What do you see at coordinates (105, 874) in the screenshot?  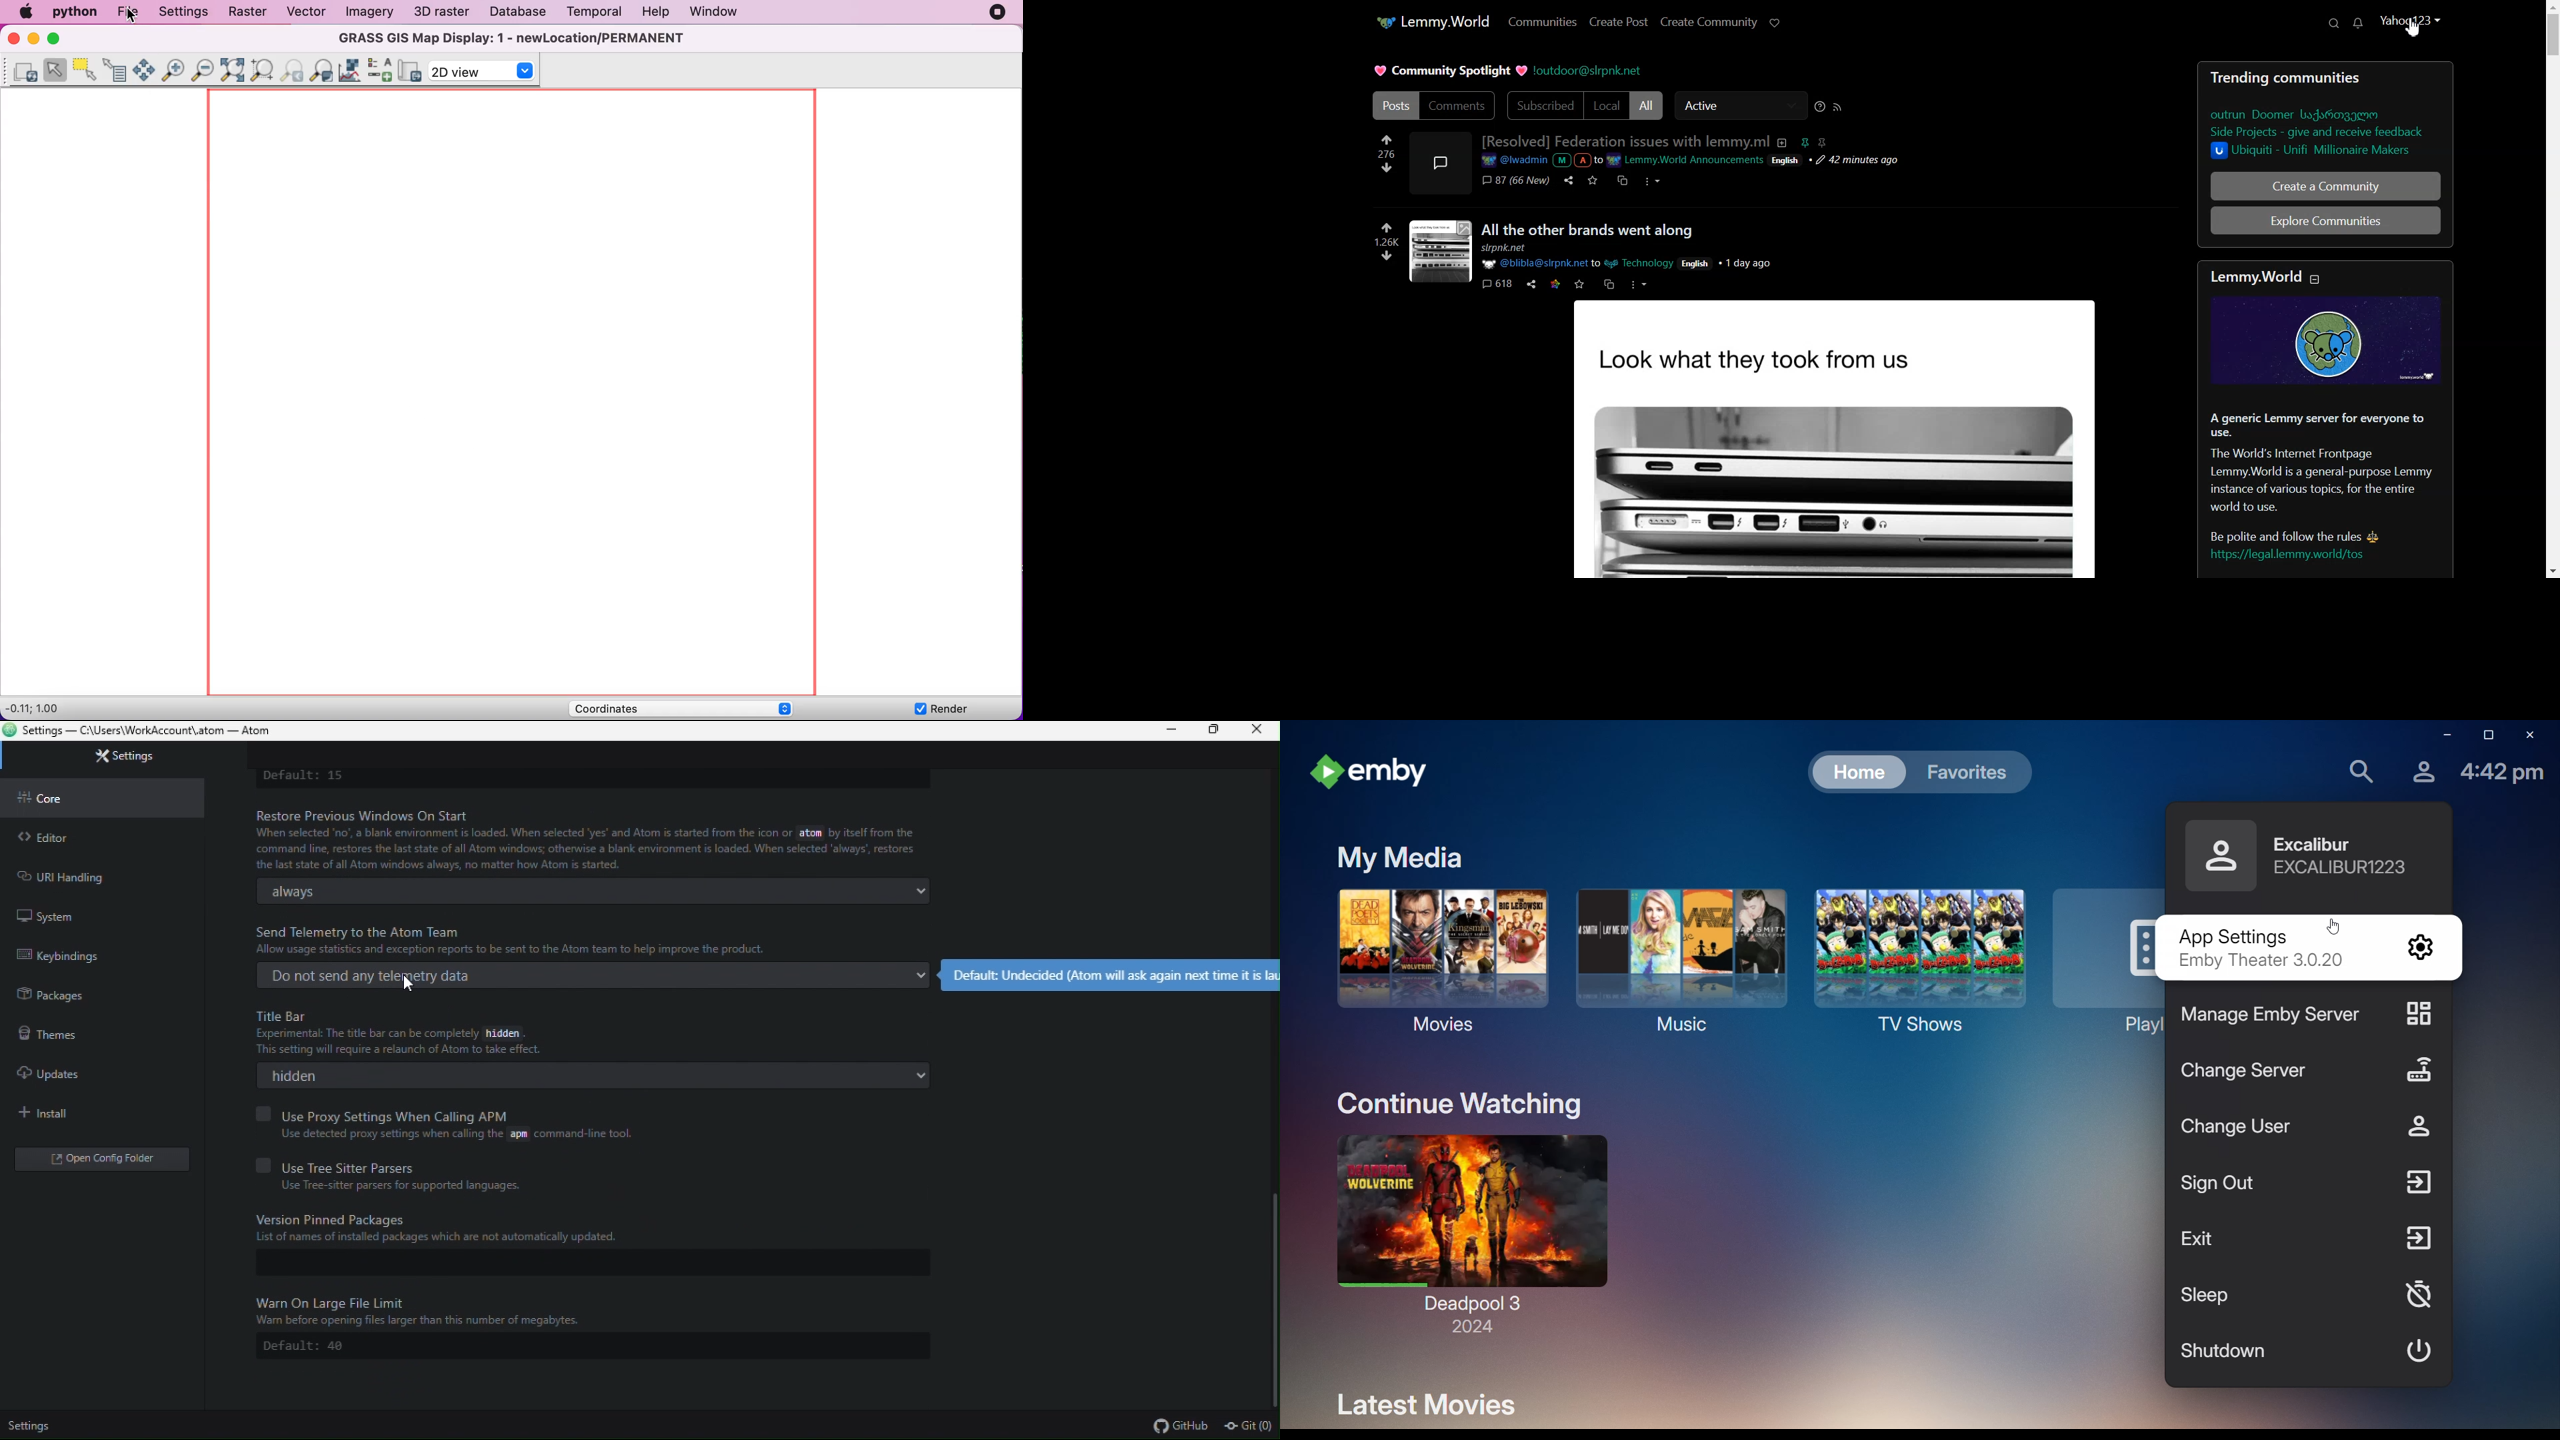 I see `url handling` at bounding box center [105, 874].